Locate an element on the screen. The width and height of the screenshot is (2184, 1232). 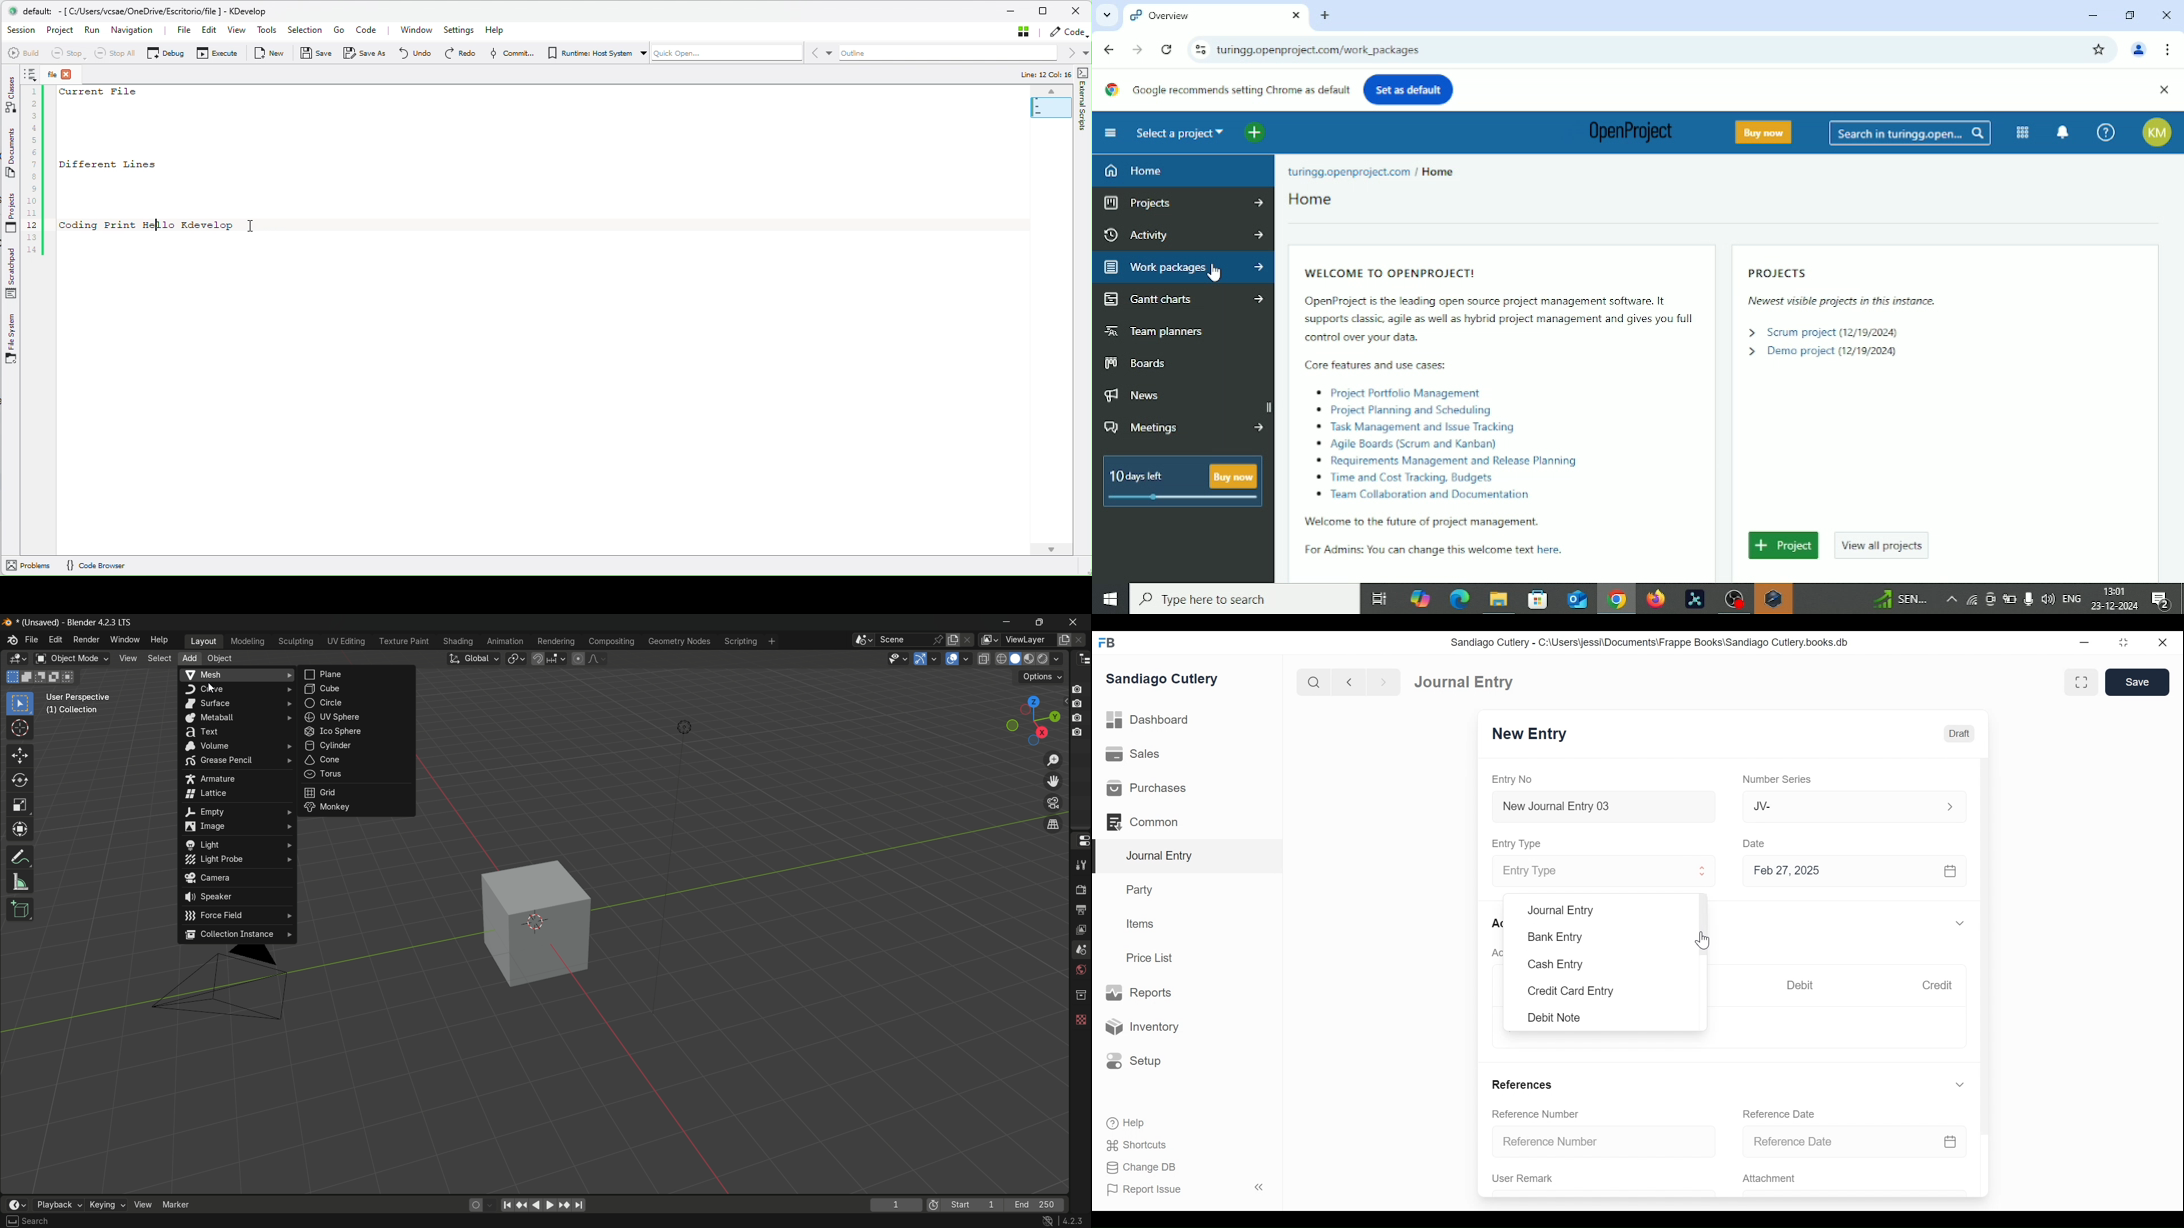
Navigate forward is located at coordinates (1383, 682).